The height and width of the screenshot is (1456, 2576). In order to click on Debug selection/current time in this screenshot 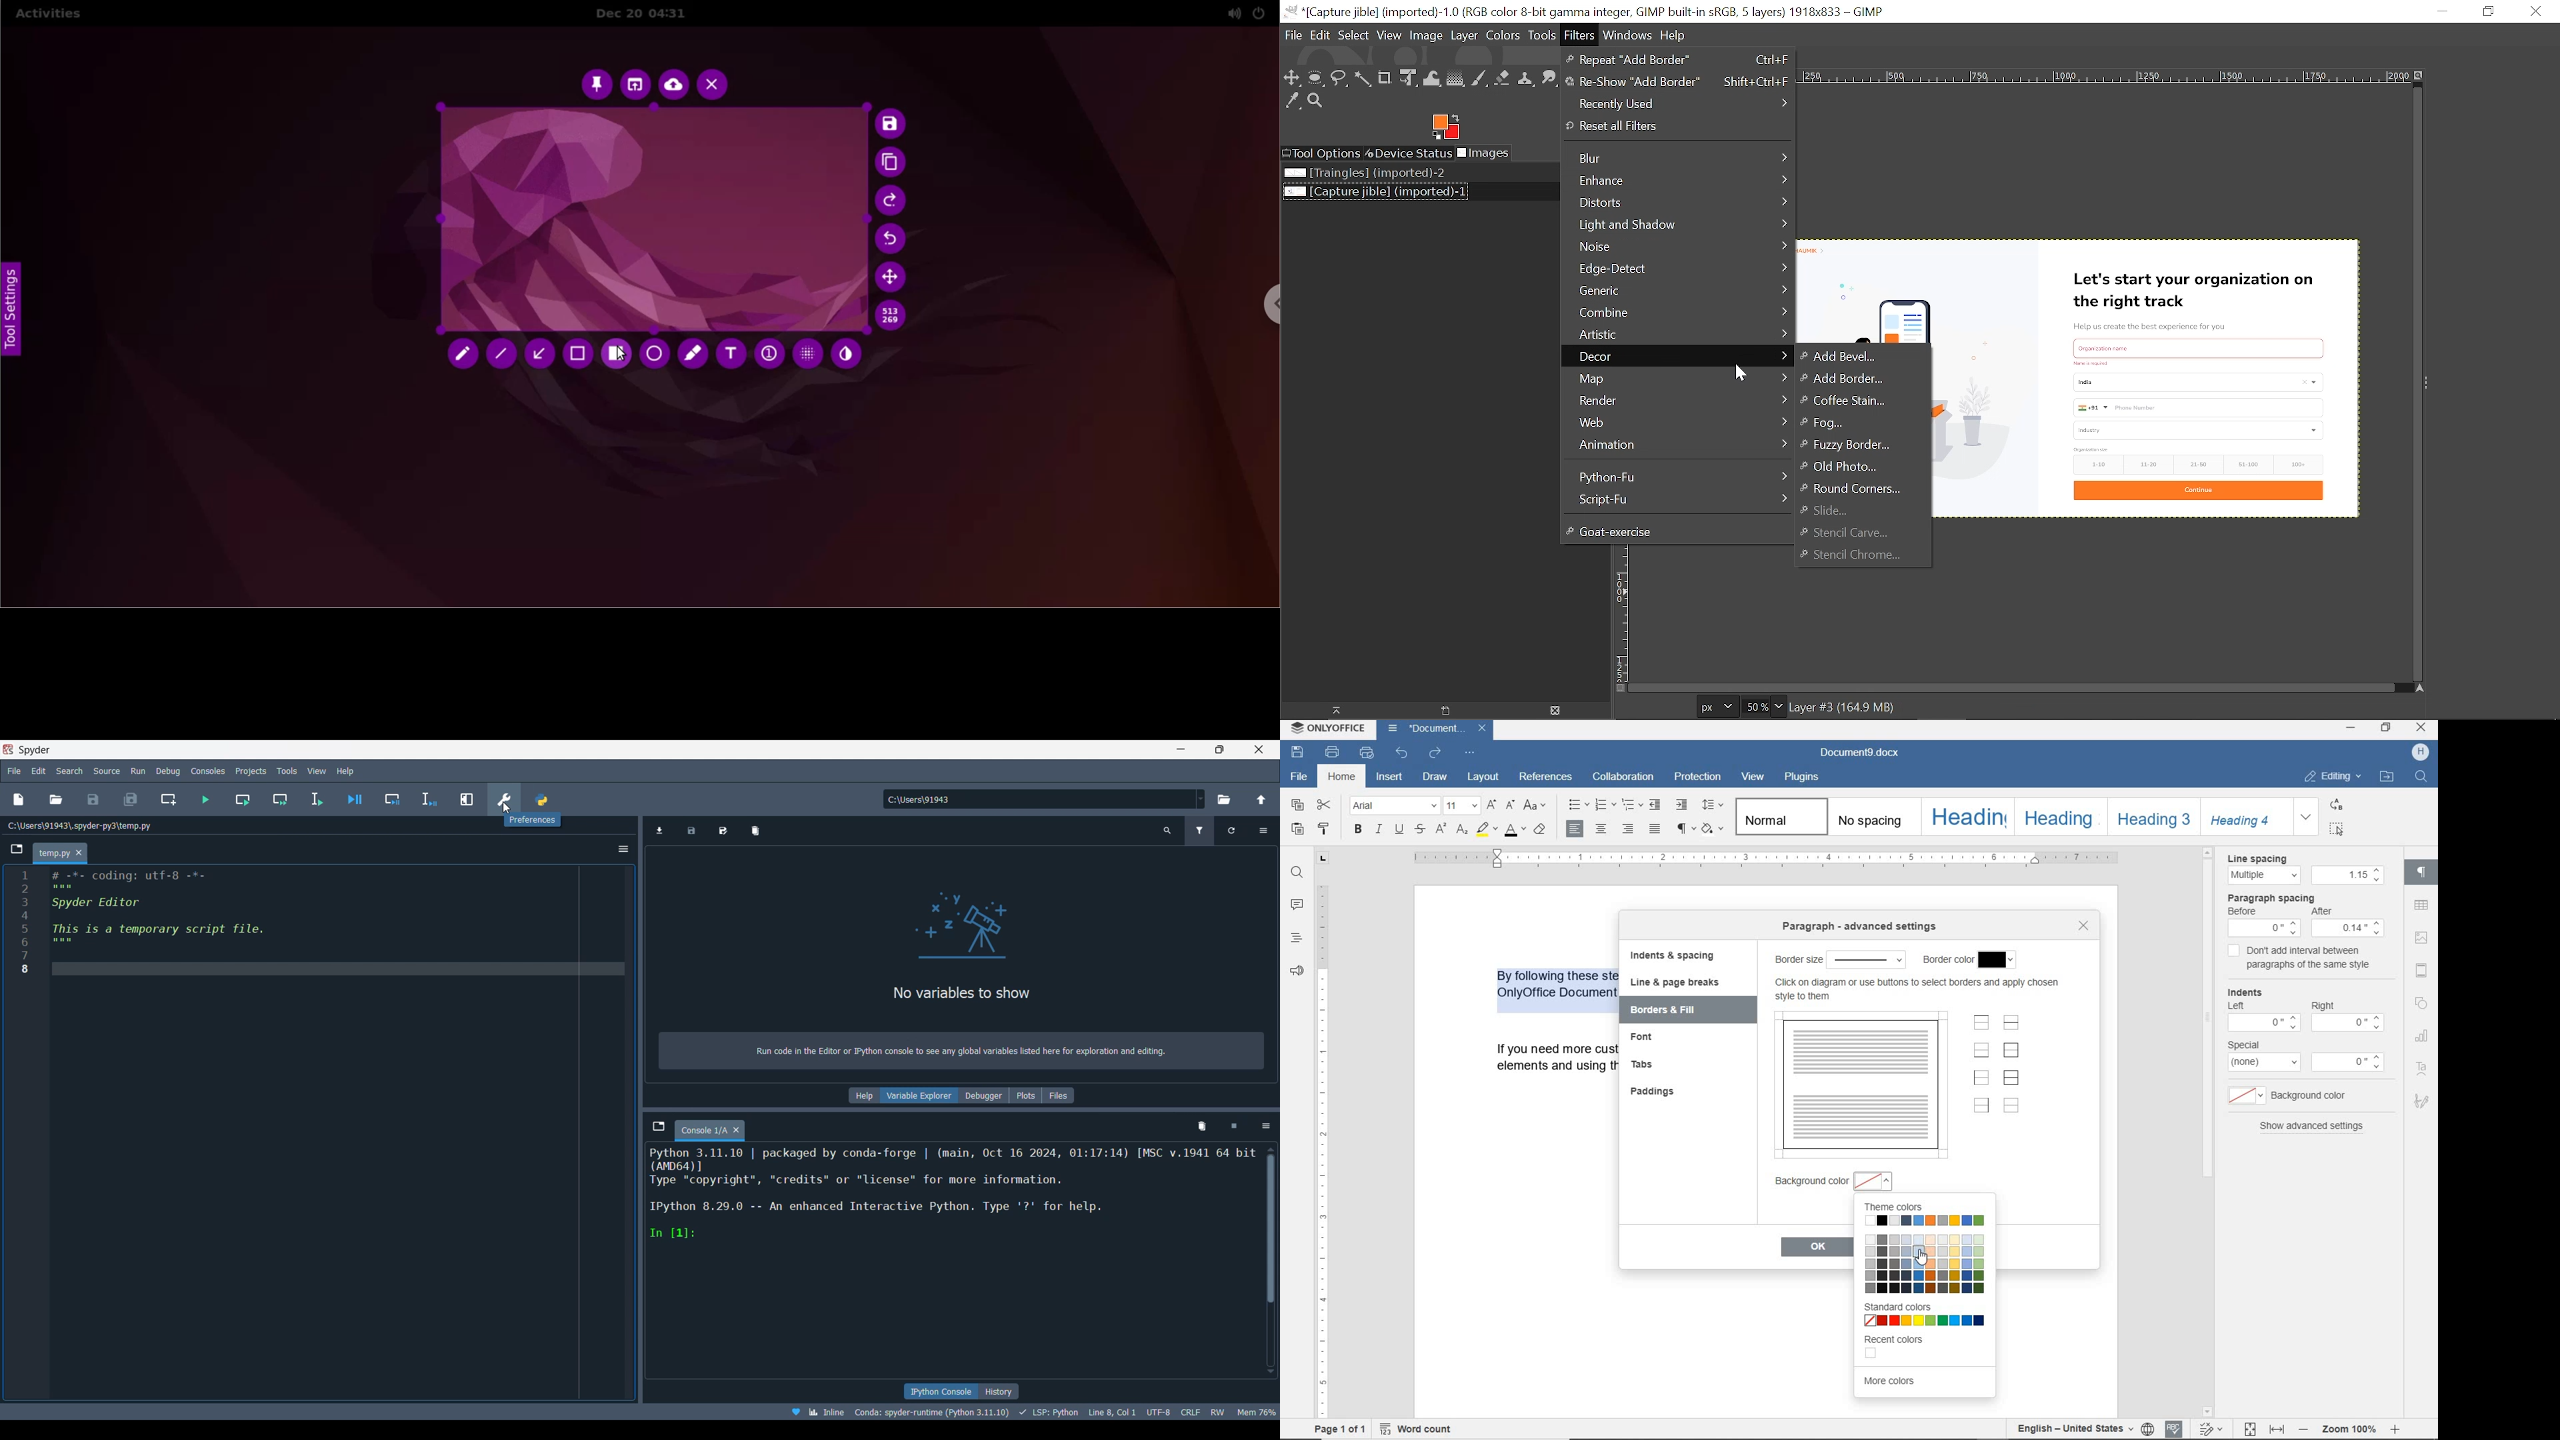, I will do `click(429, 799)`.